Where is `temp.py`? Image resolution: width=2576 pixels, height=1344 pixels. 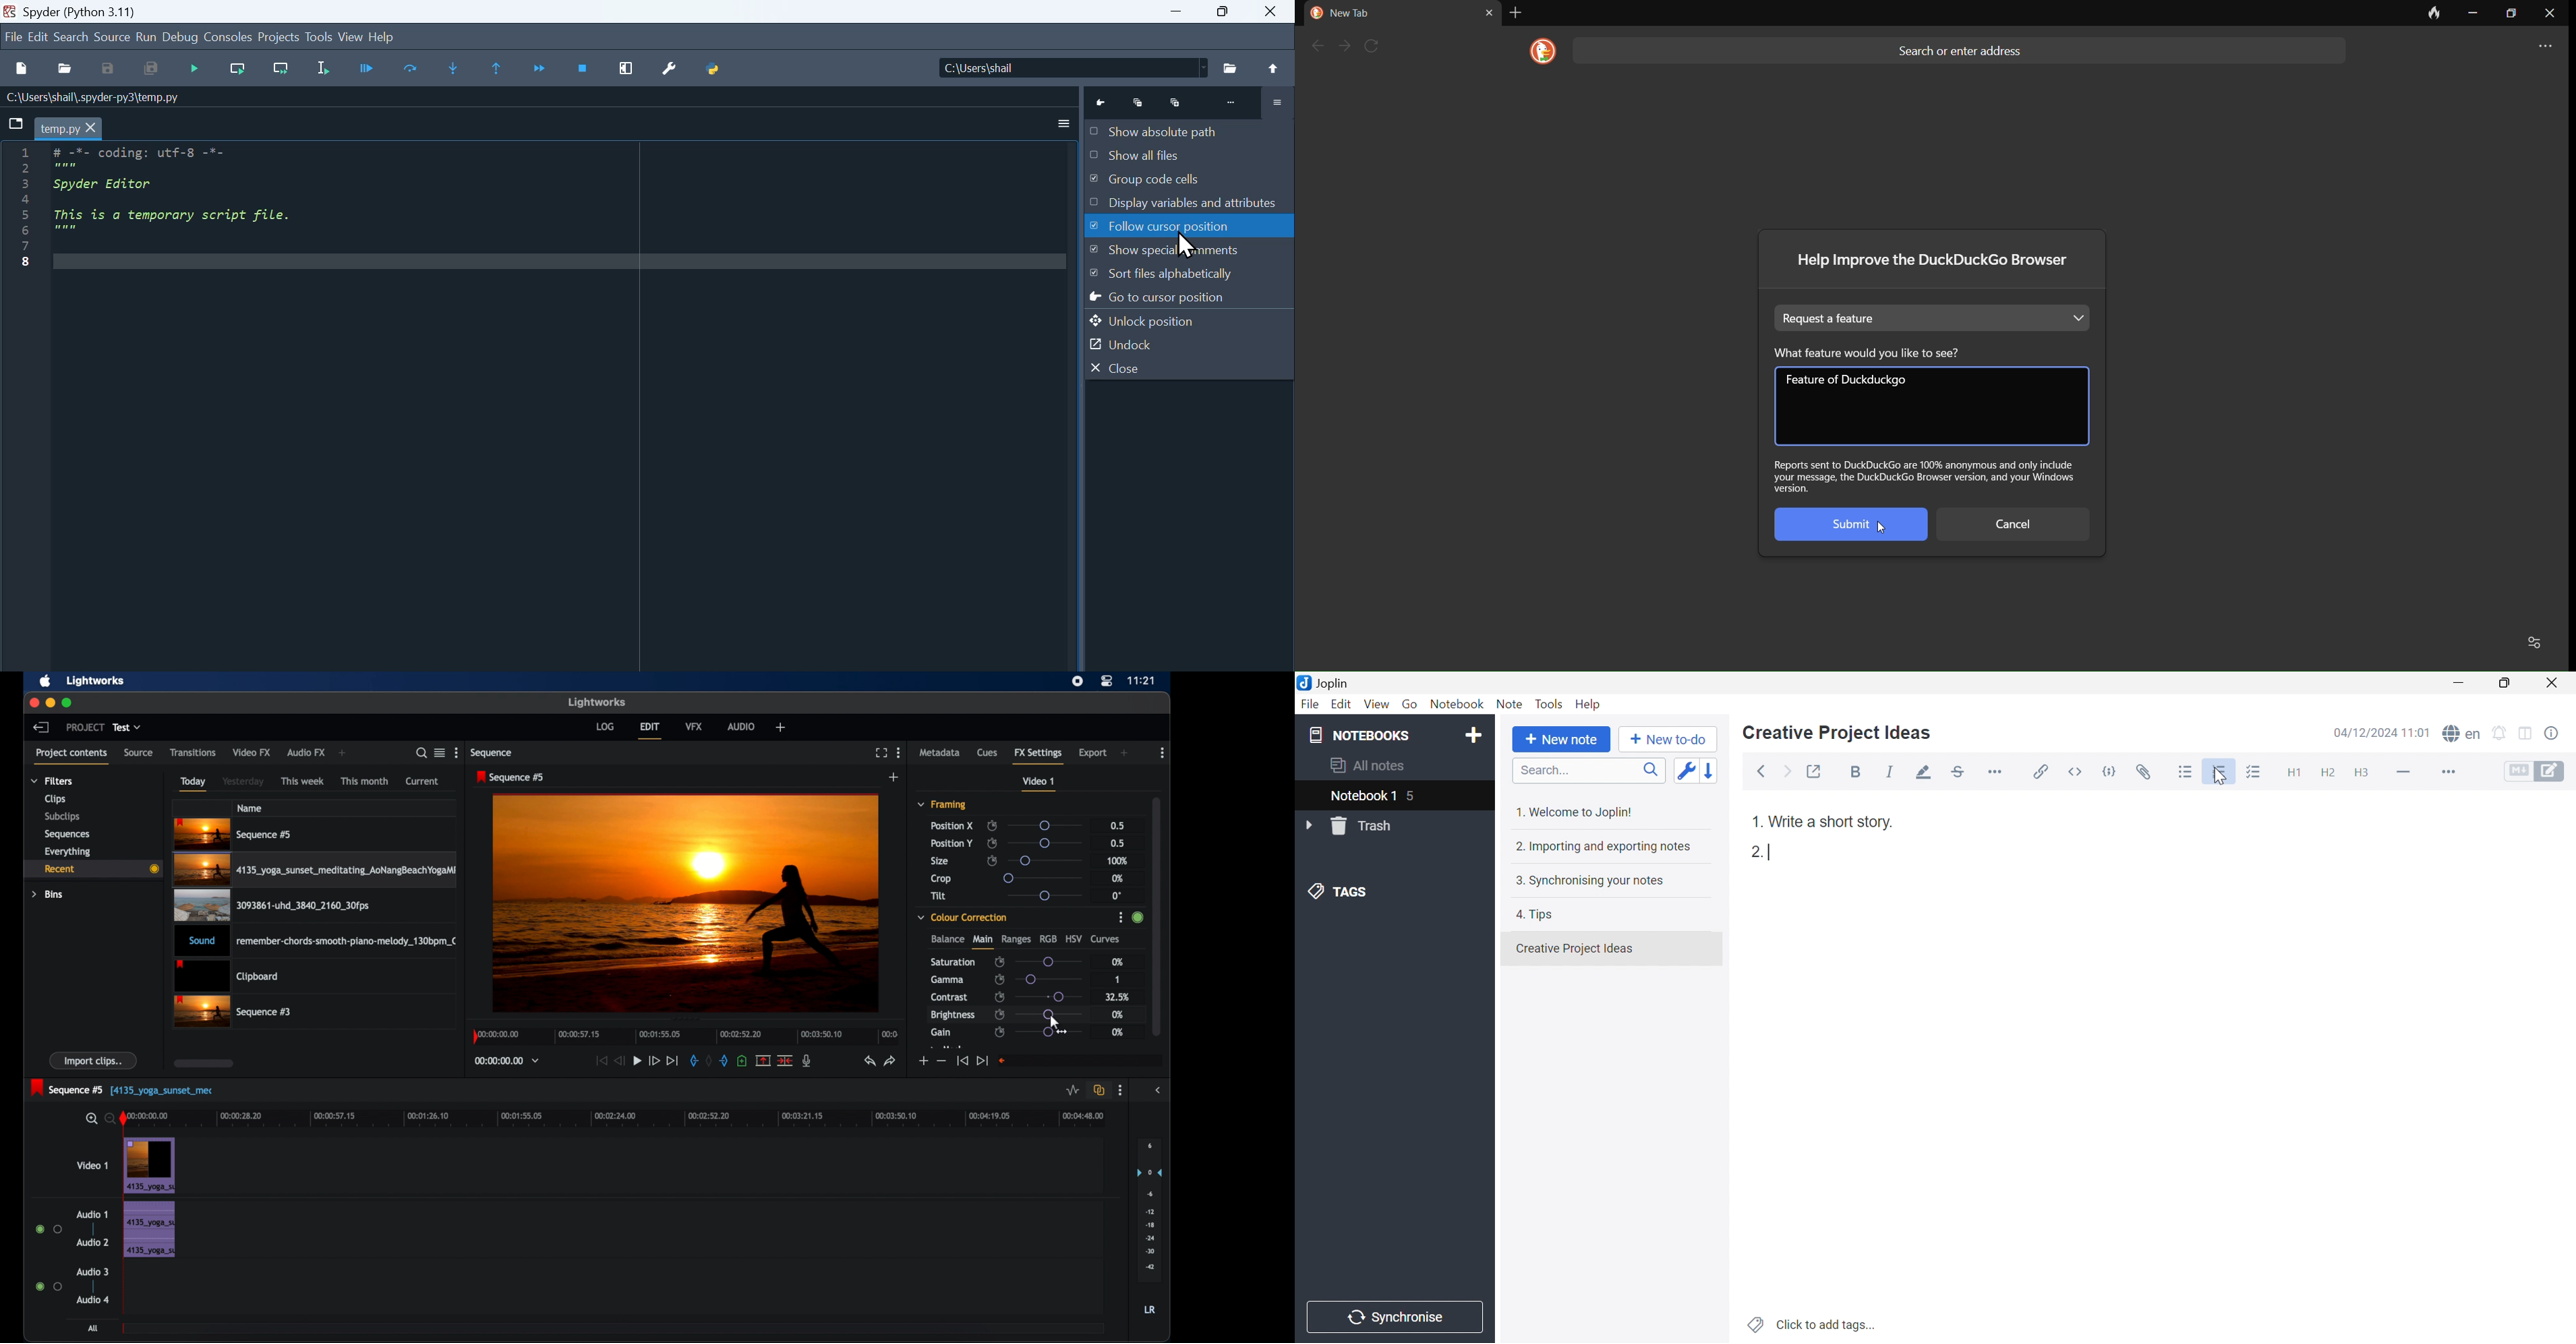
temp.py is located at coordinates (71, 129).